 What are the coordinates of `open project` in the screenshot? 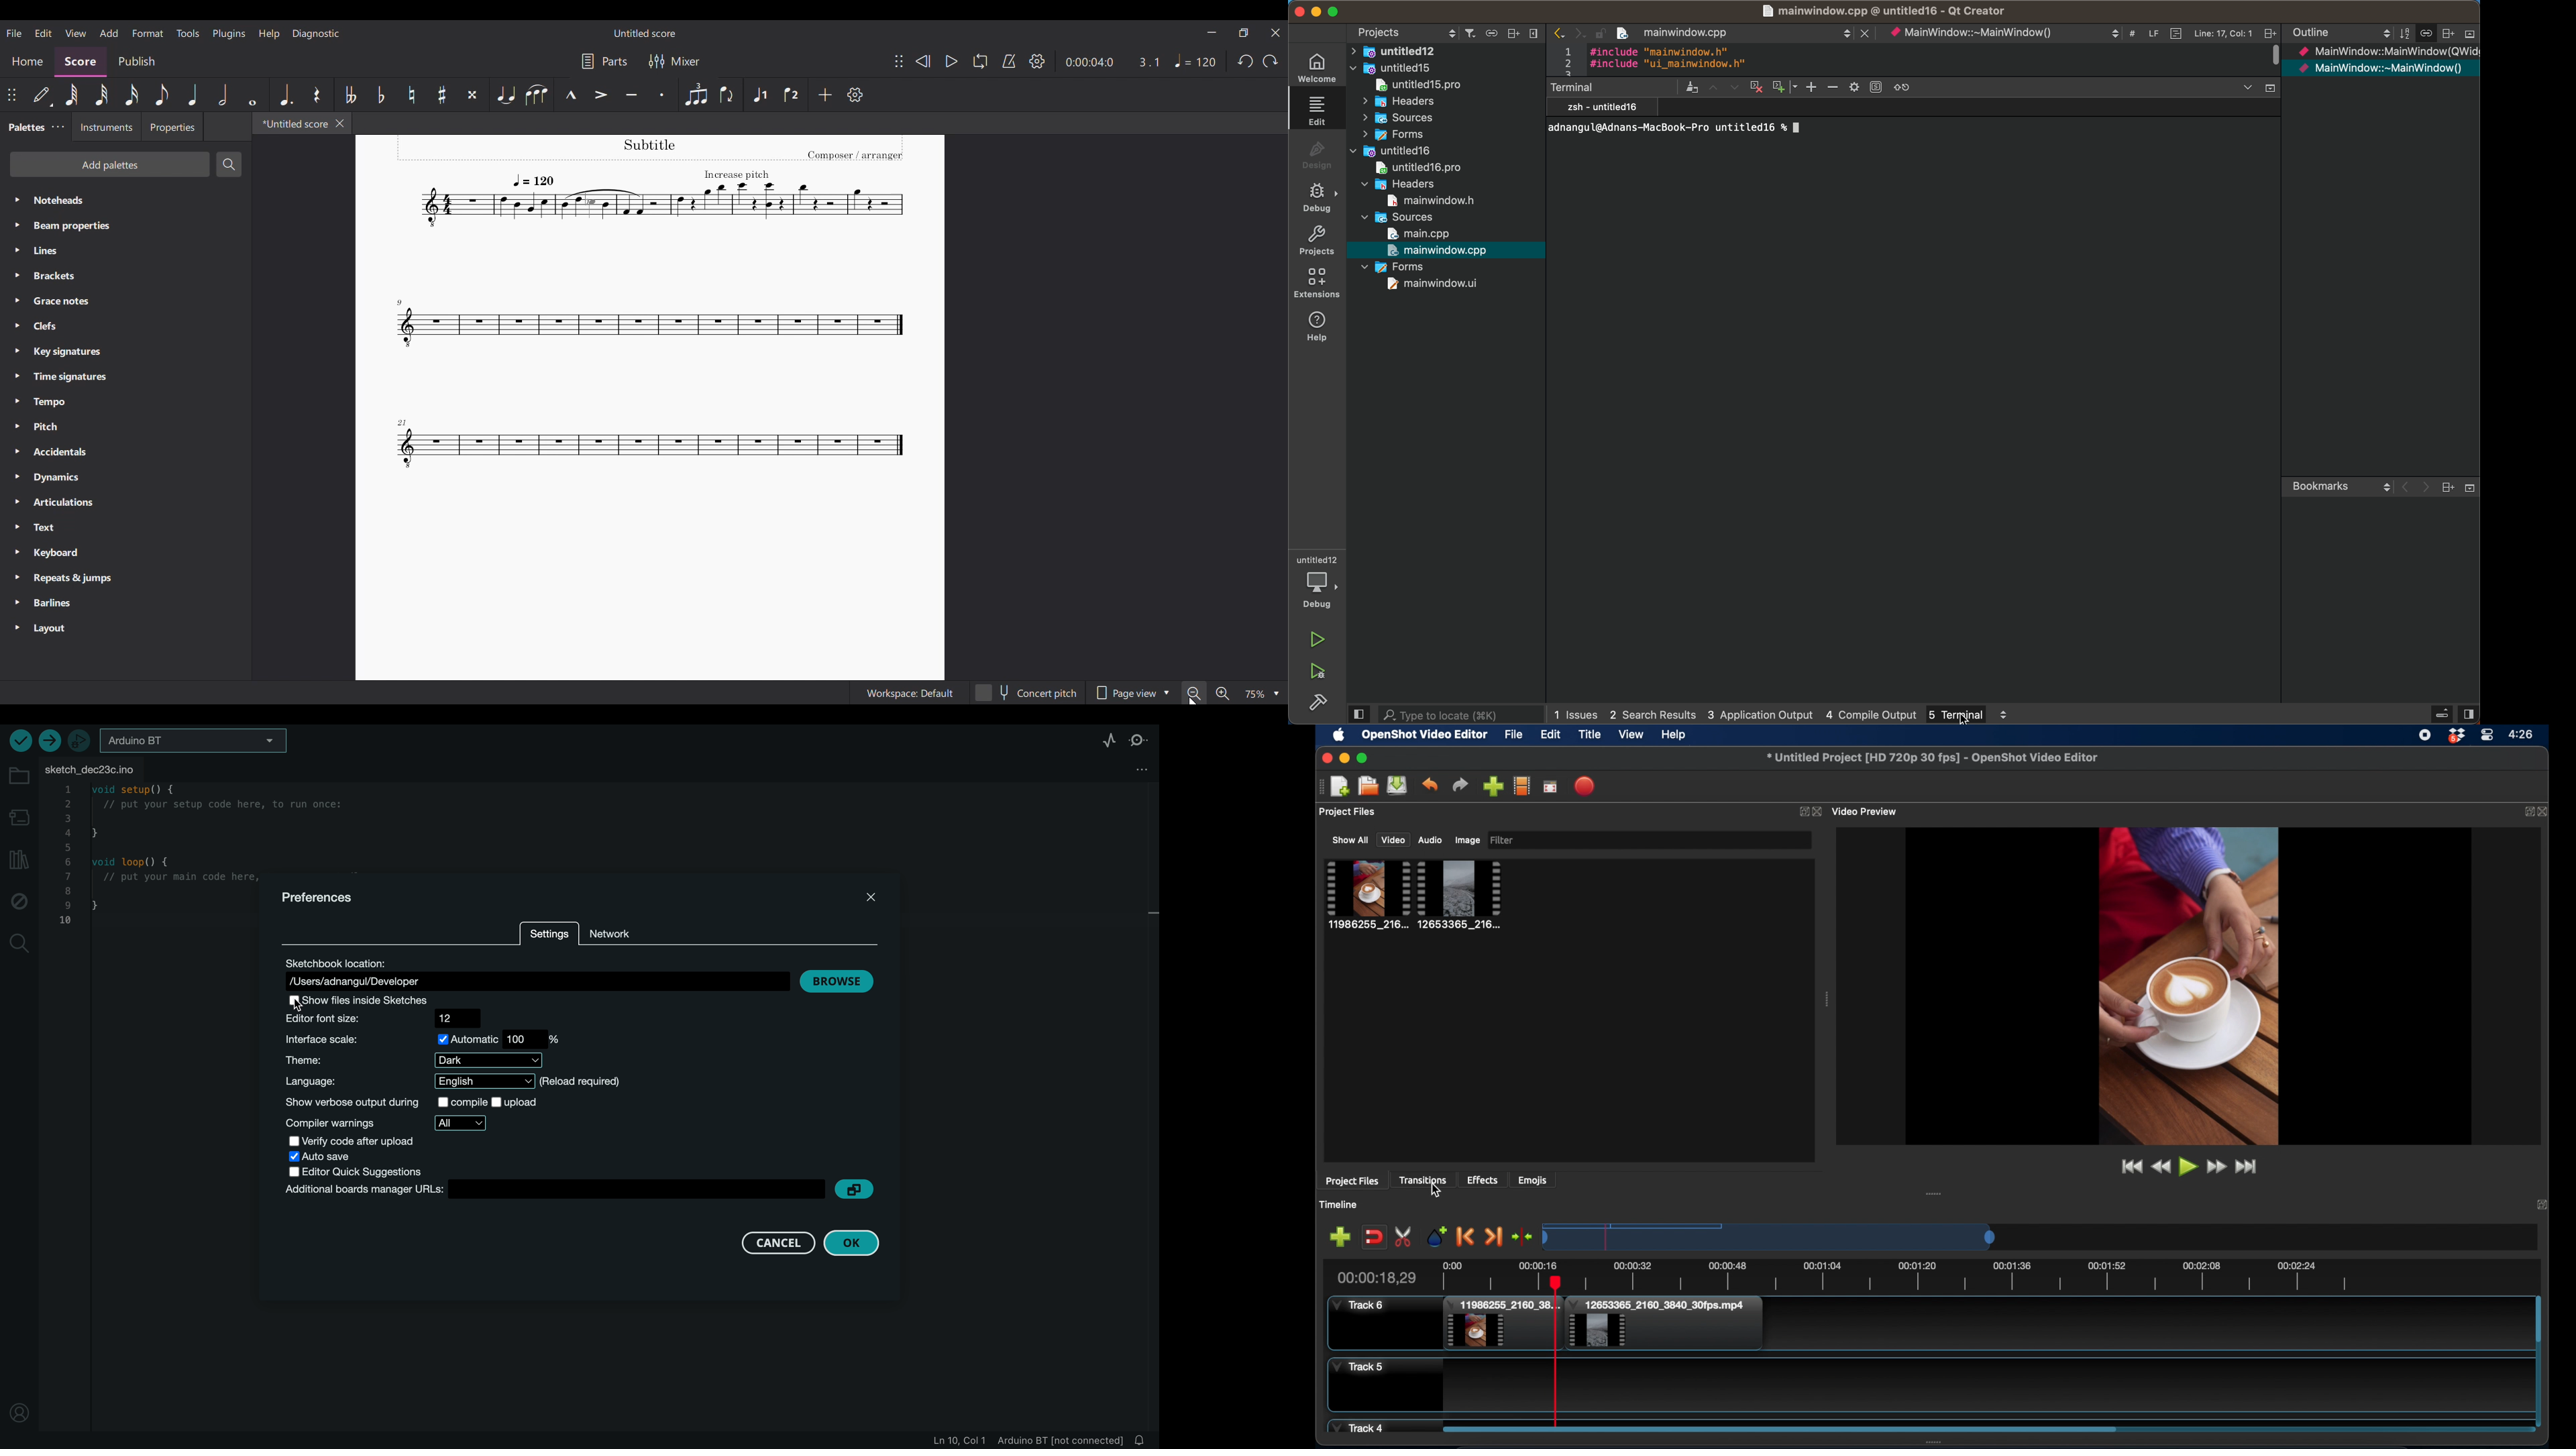 It's located at (1340, 787).